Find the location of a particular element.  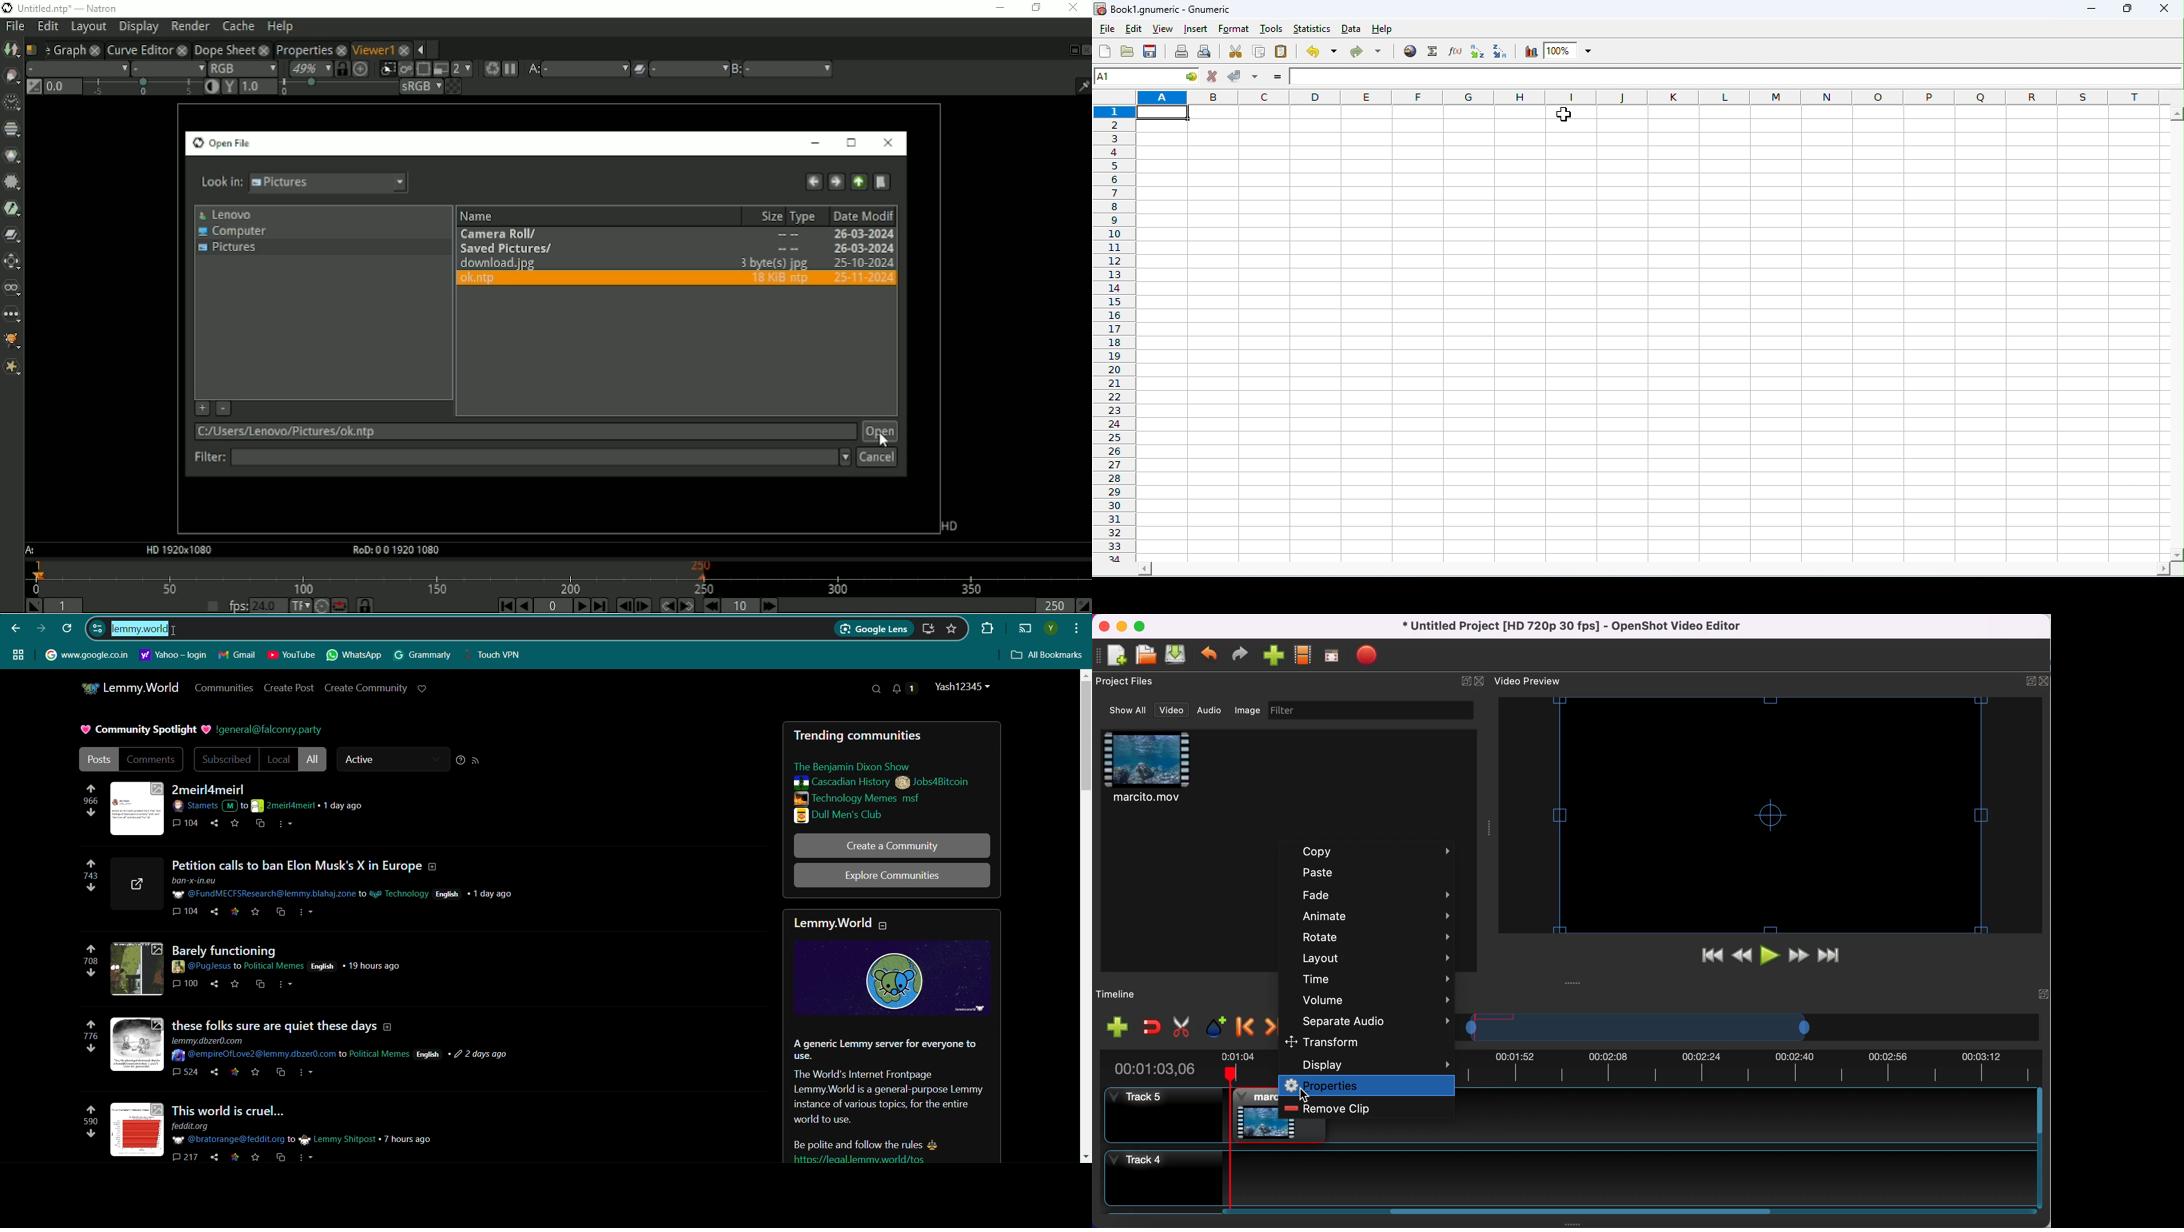

close is located at coordinates (2165, 10).